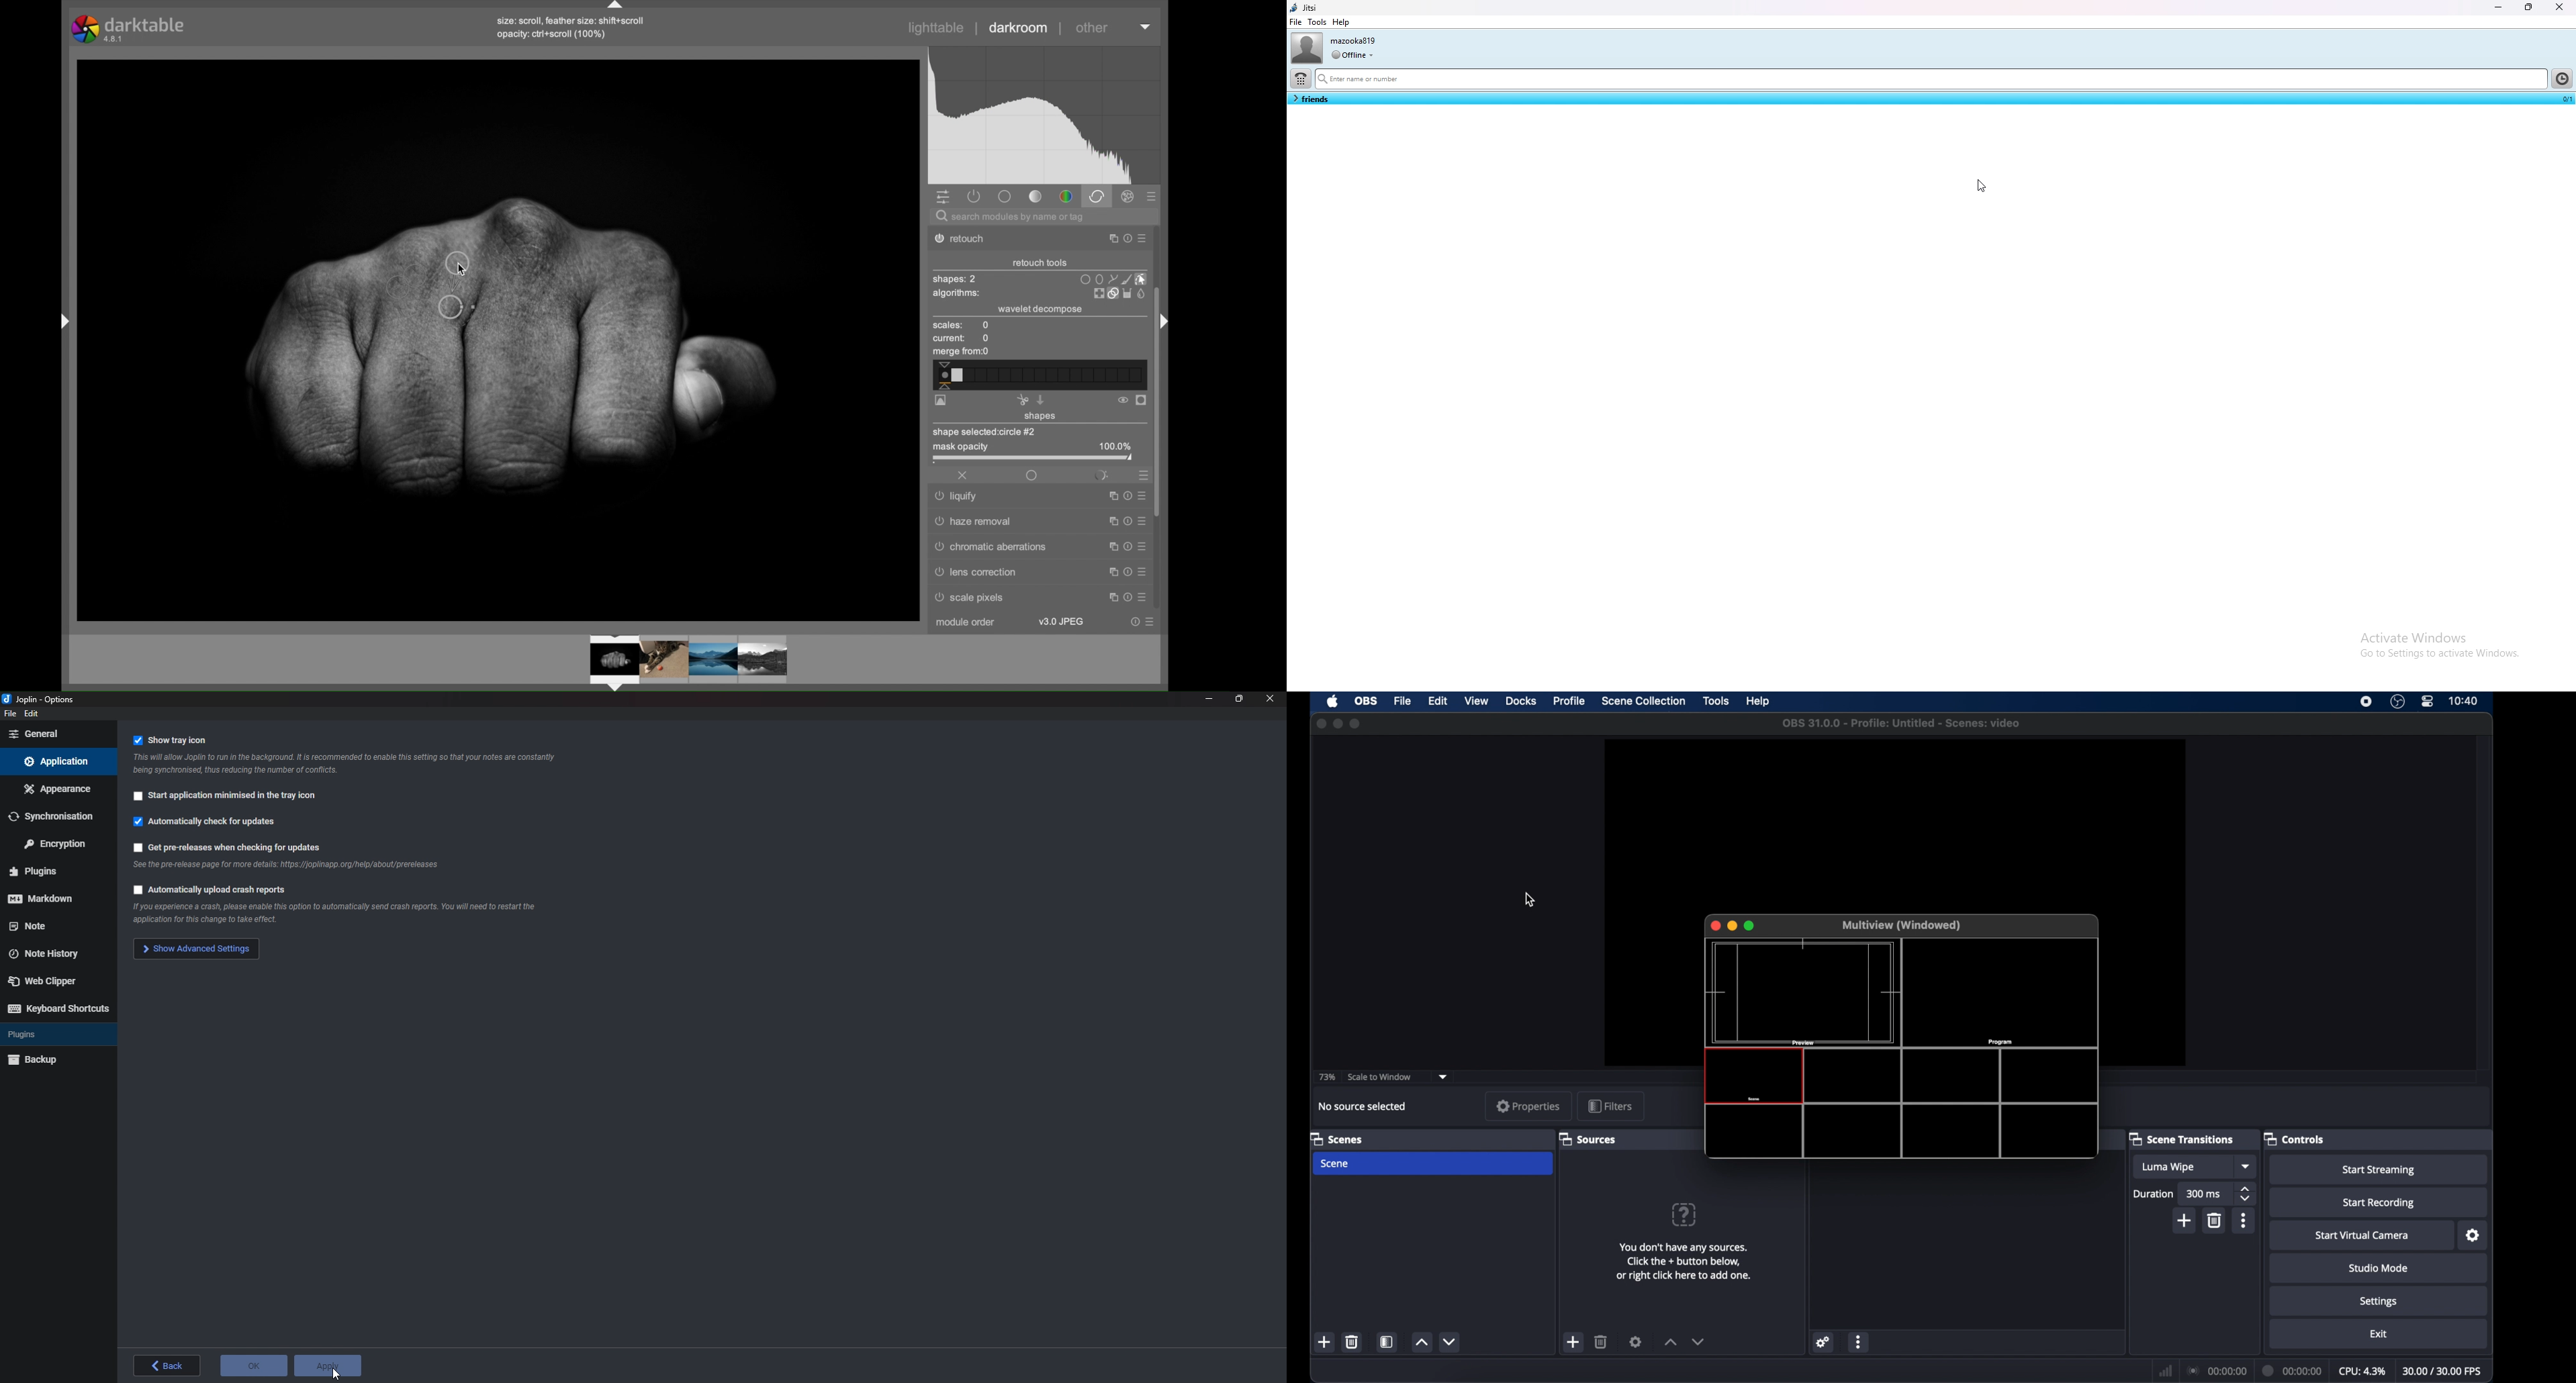 The image size is (2576, 1400). Describe the element at coordinates (2443, 1370) in the screenshot. I see `30.00/30.00 fps` at that location.